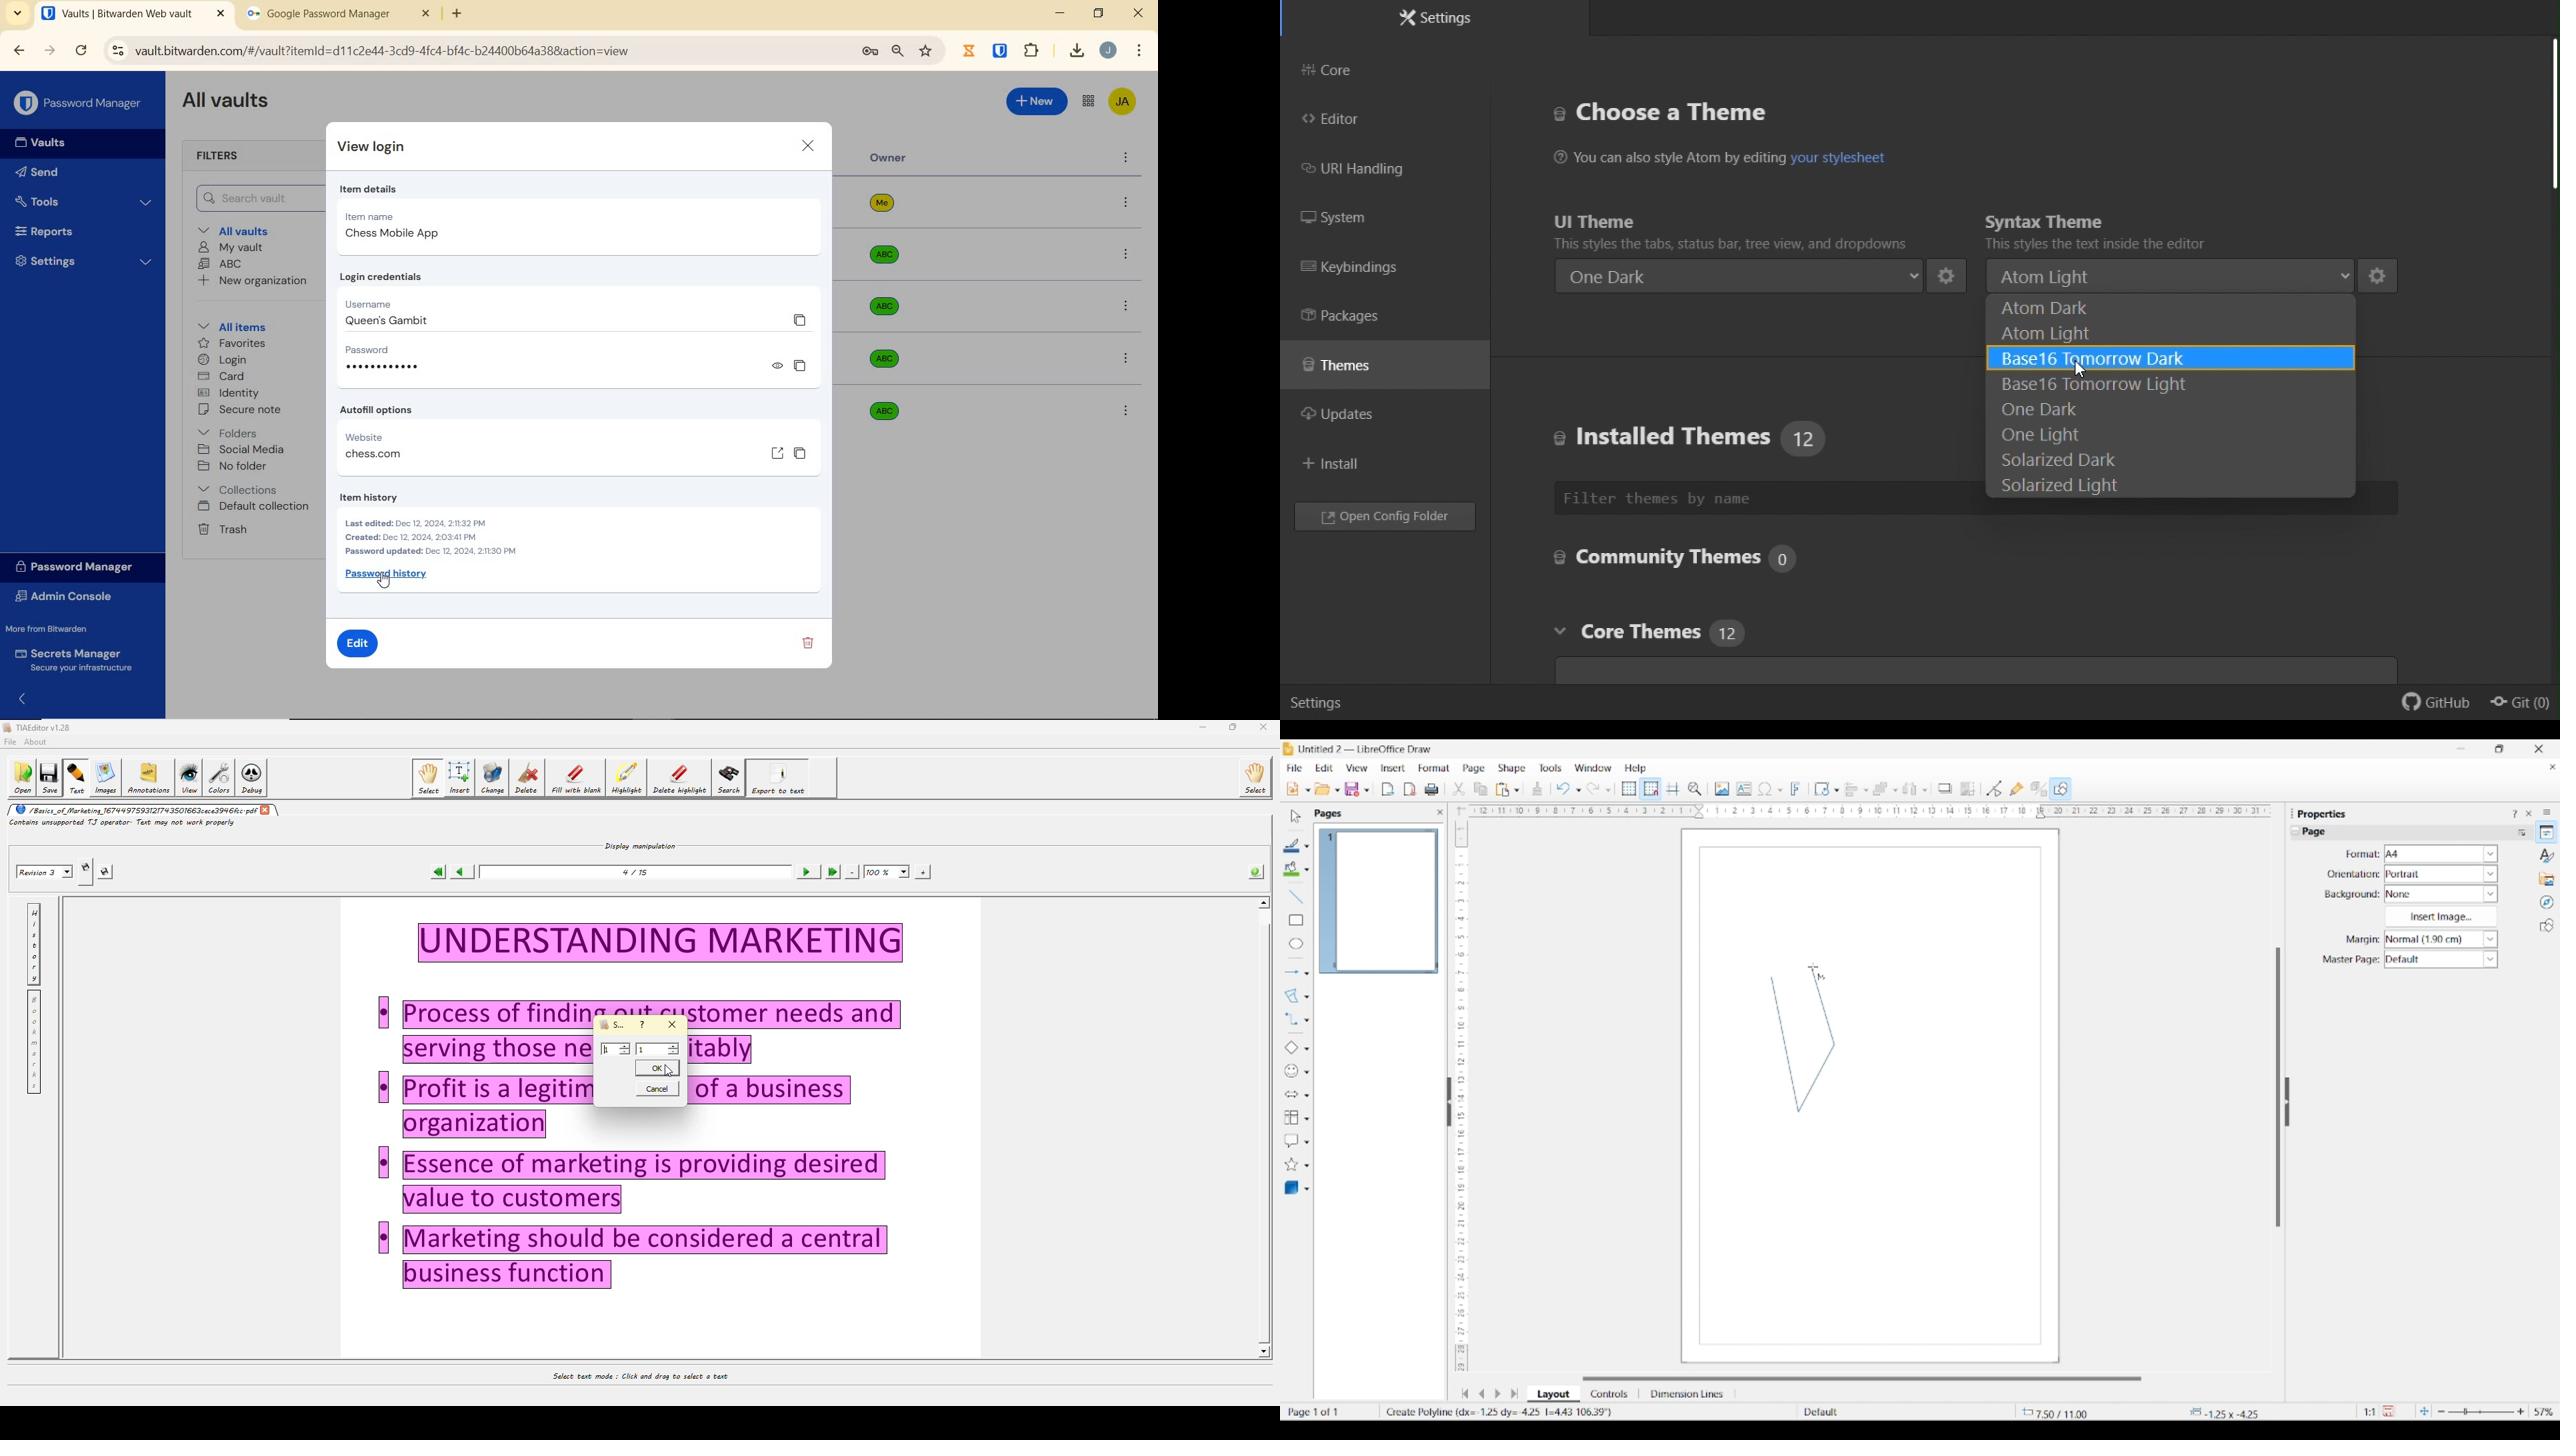 The image size is (2576, 1456). Describe the element at coordinates (1895, 791) in the screenshot. I see `Arrange objects options` at that location.